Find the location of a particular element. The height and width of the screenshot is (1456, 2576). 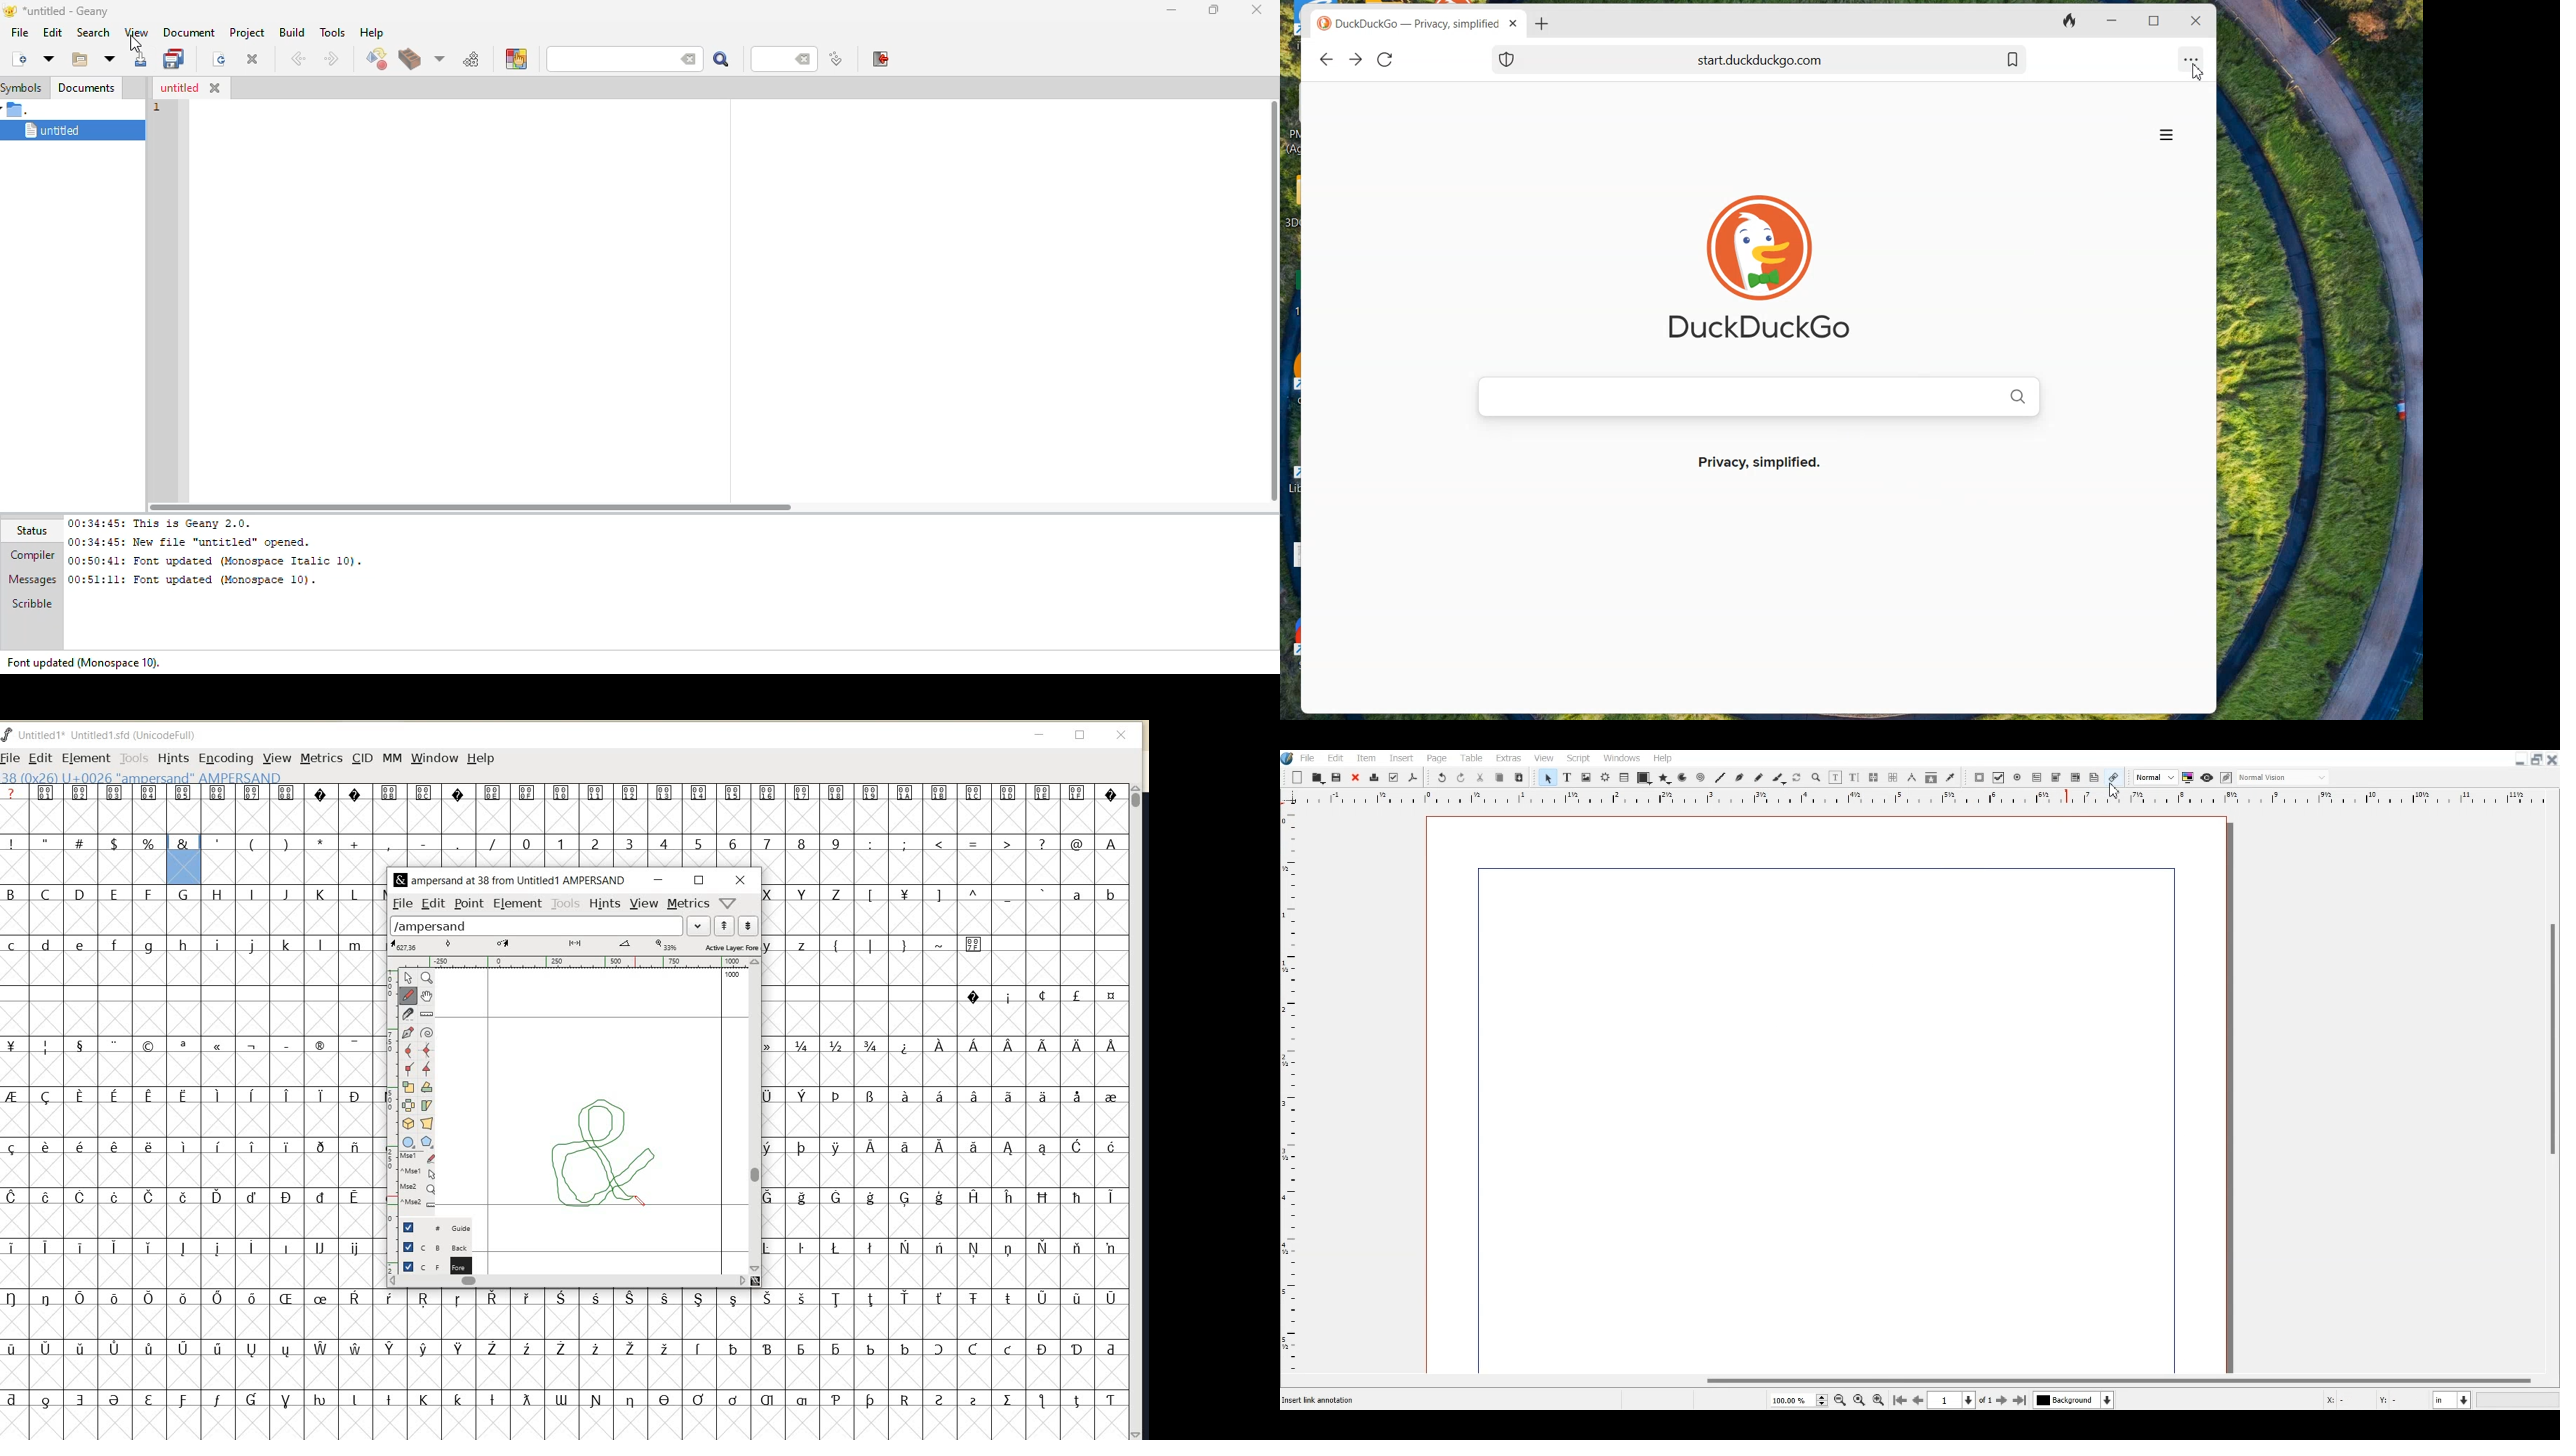

Zoom in is located at coordinates (1878, 1399).